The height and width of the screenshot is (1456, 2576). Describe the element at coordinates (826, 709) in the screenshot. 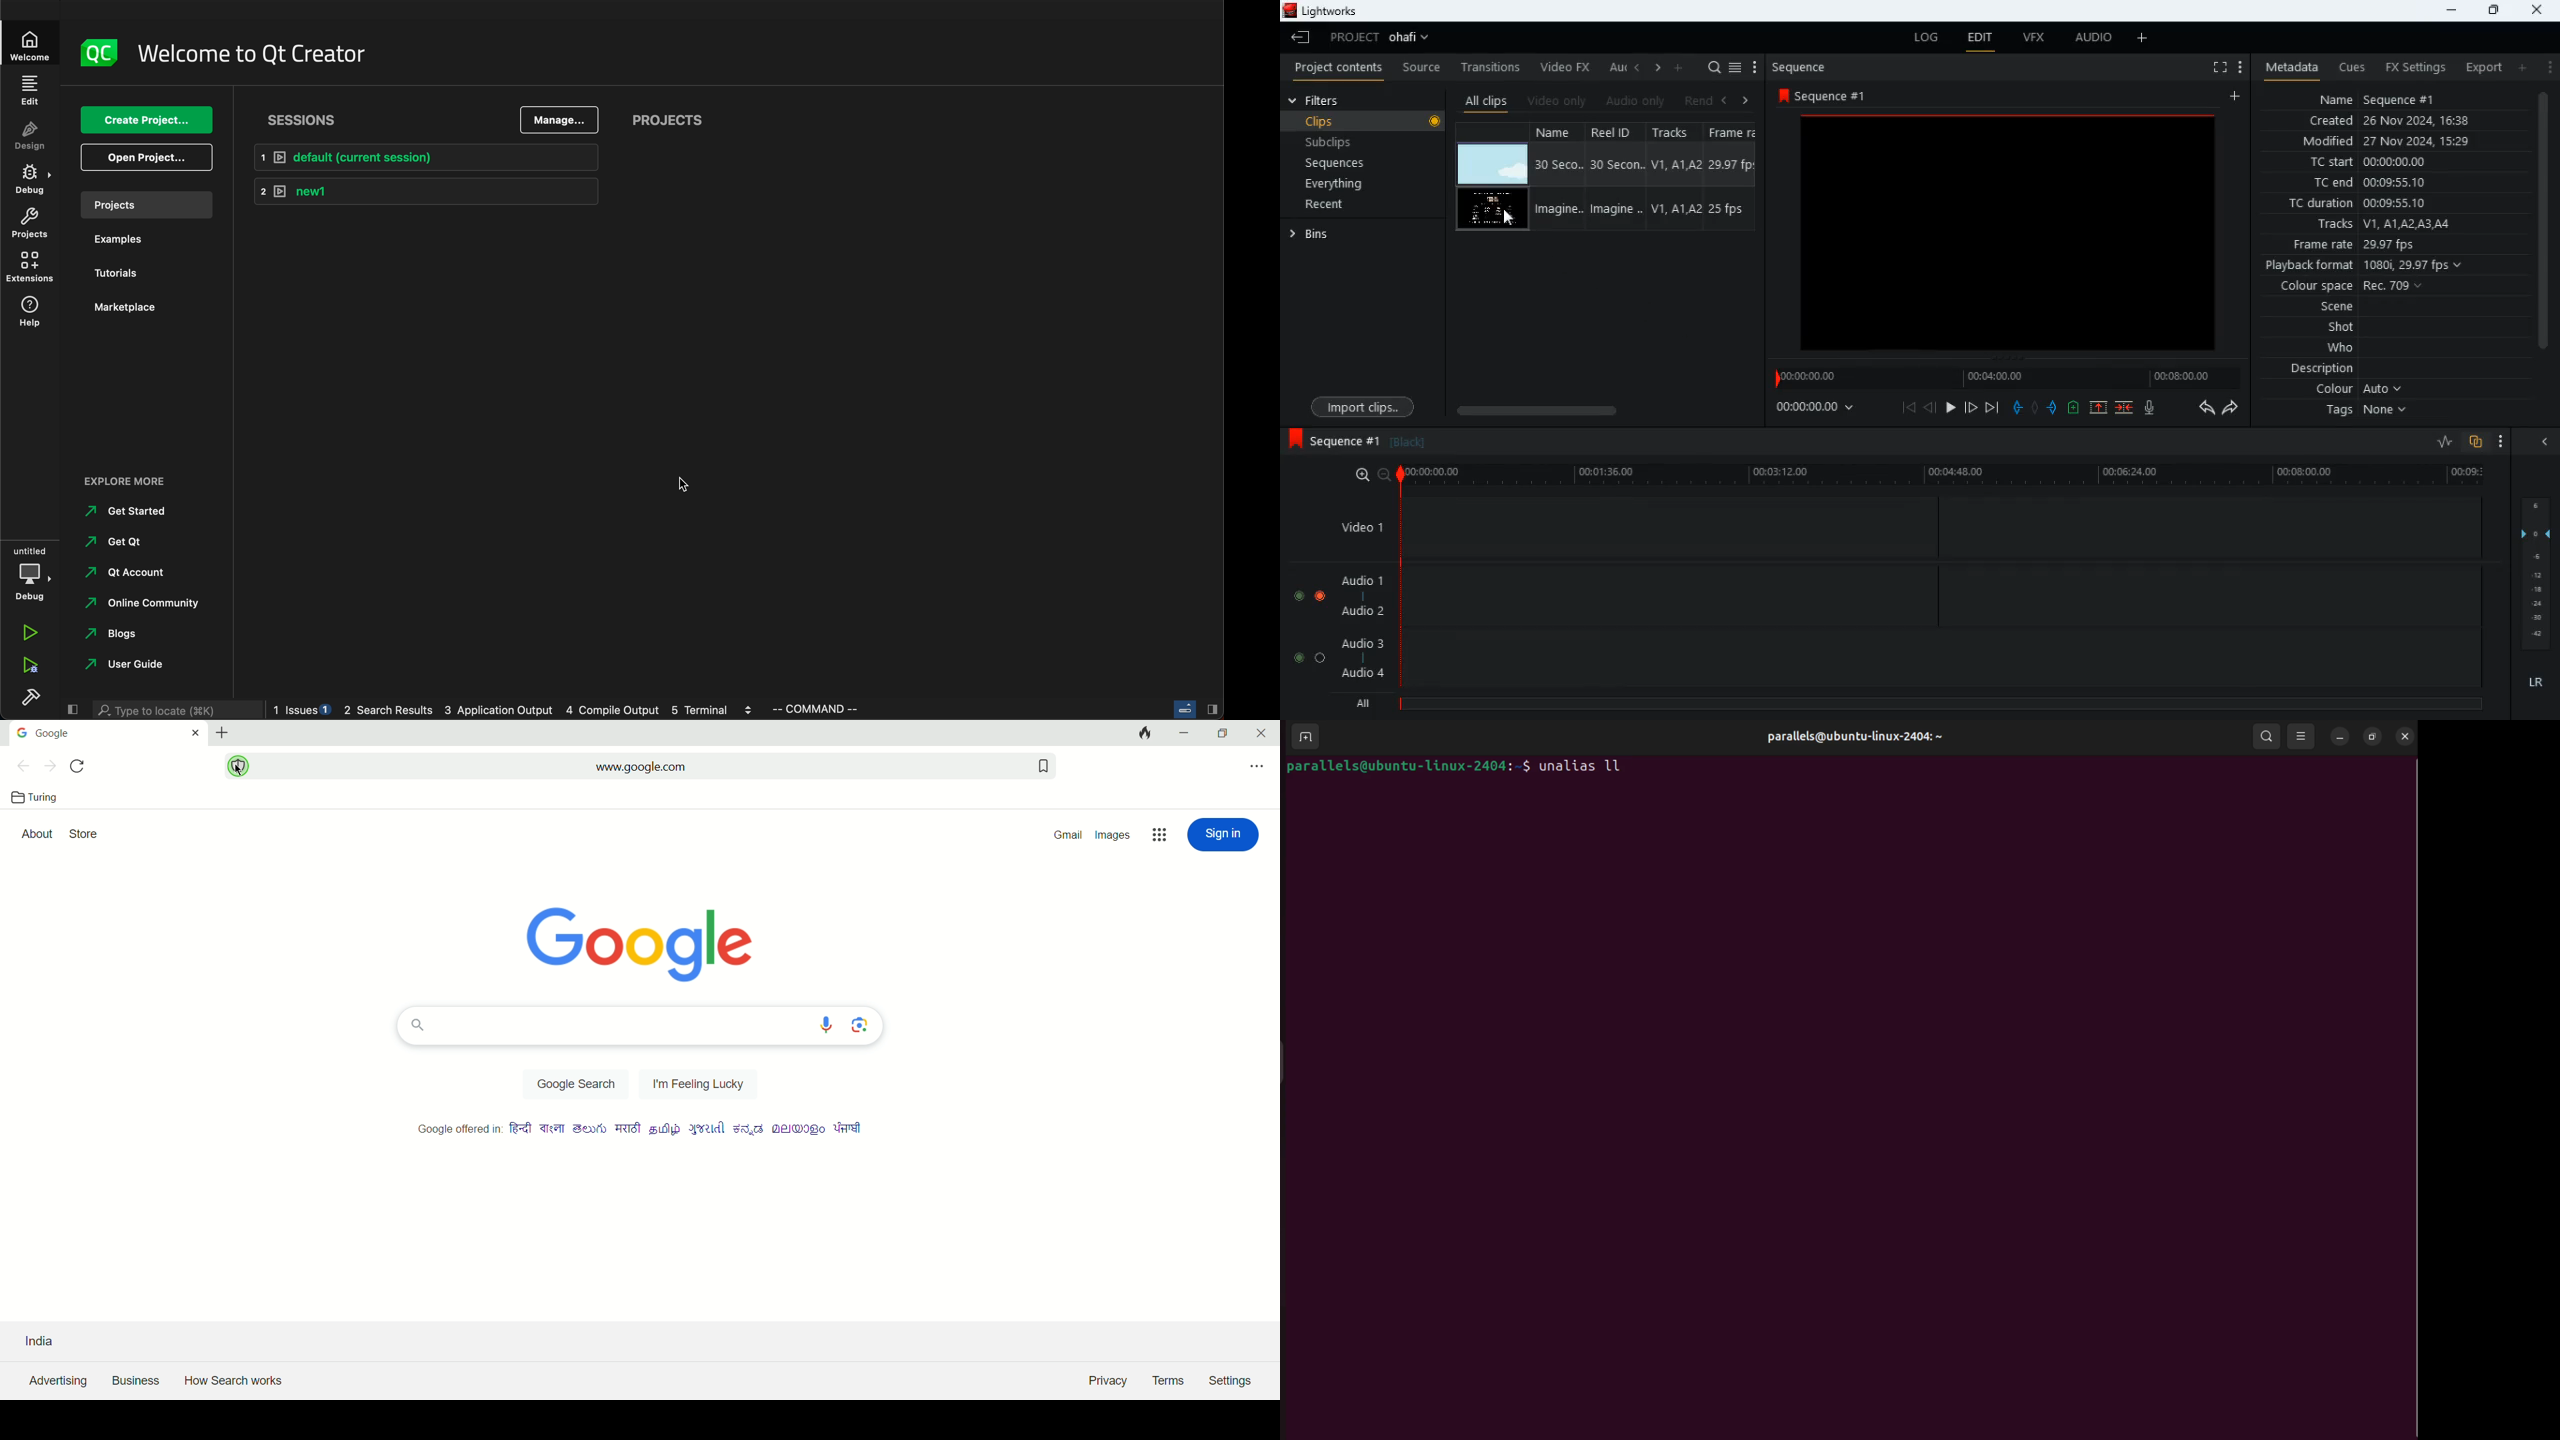

I see `command` at that location.